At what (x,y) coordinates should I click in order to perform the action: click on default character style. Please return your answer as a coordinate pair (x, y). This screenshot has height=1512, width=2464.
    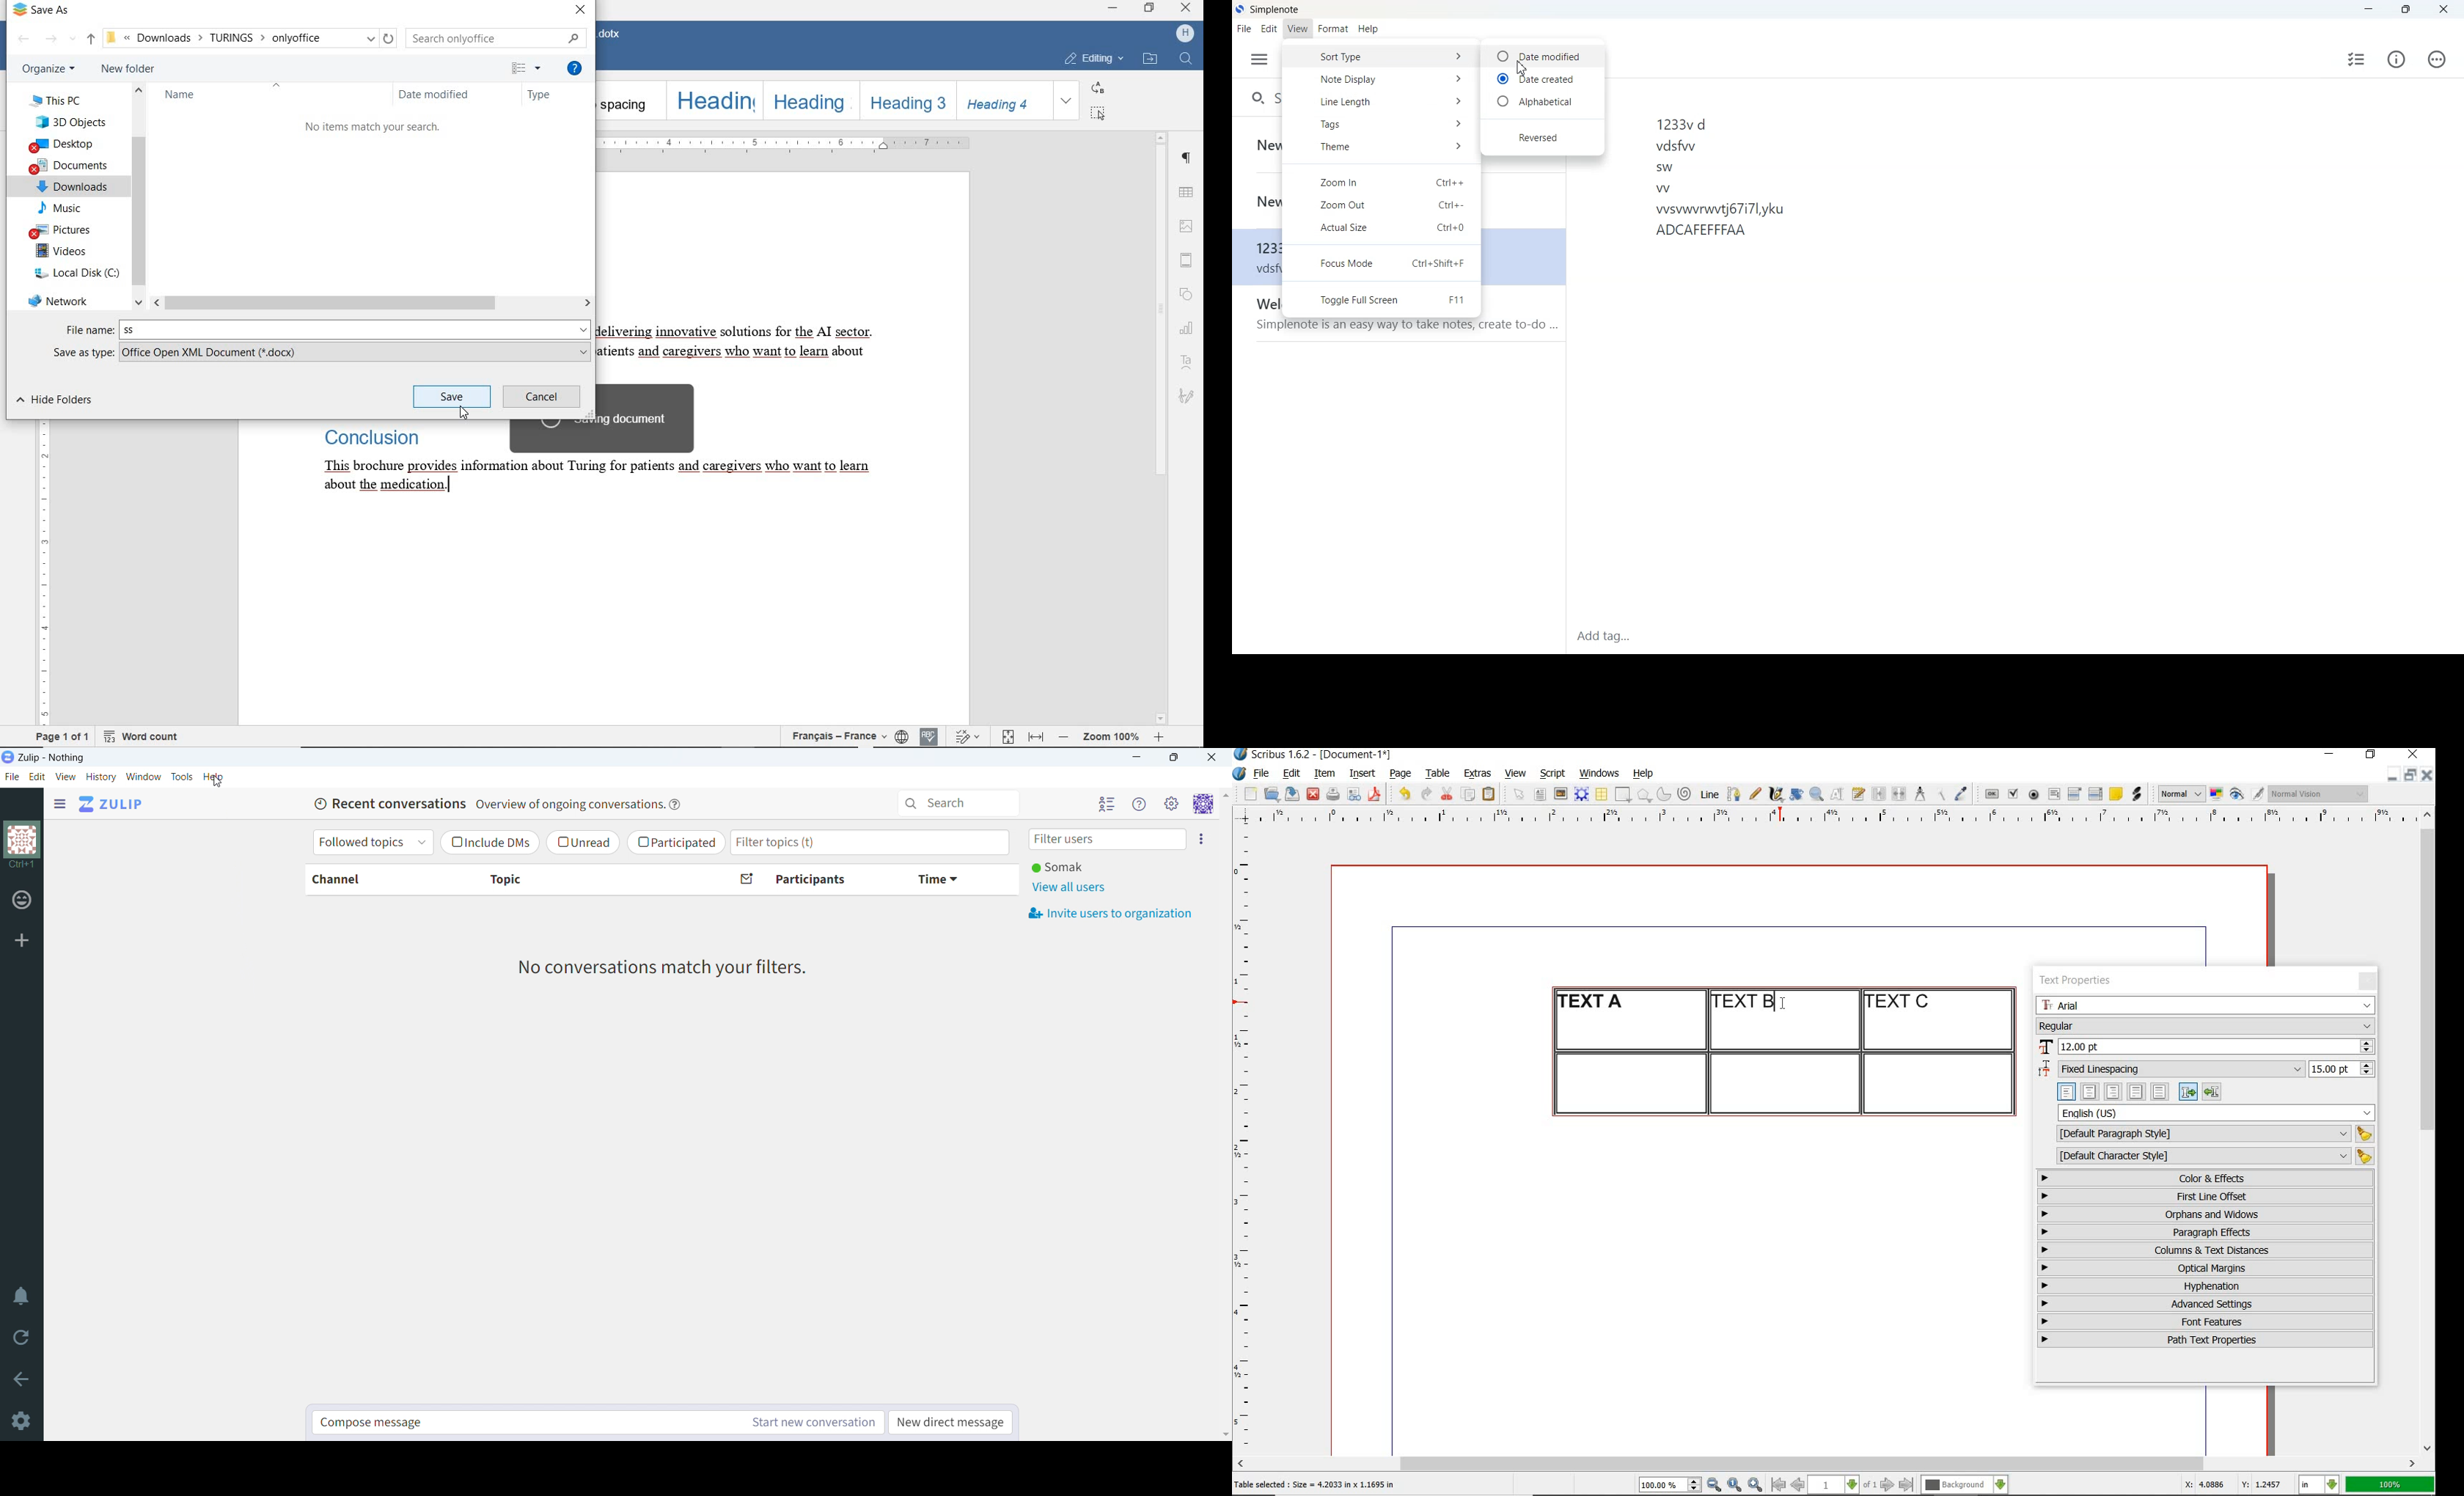
    Looking at the image, I should click on (2211, 1156).